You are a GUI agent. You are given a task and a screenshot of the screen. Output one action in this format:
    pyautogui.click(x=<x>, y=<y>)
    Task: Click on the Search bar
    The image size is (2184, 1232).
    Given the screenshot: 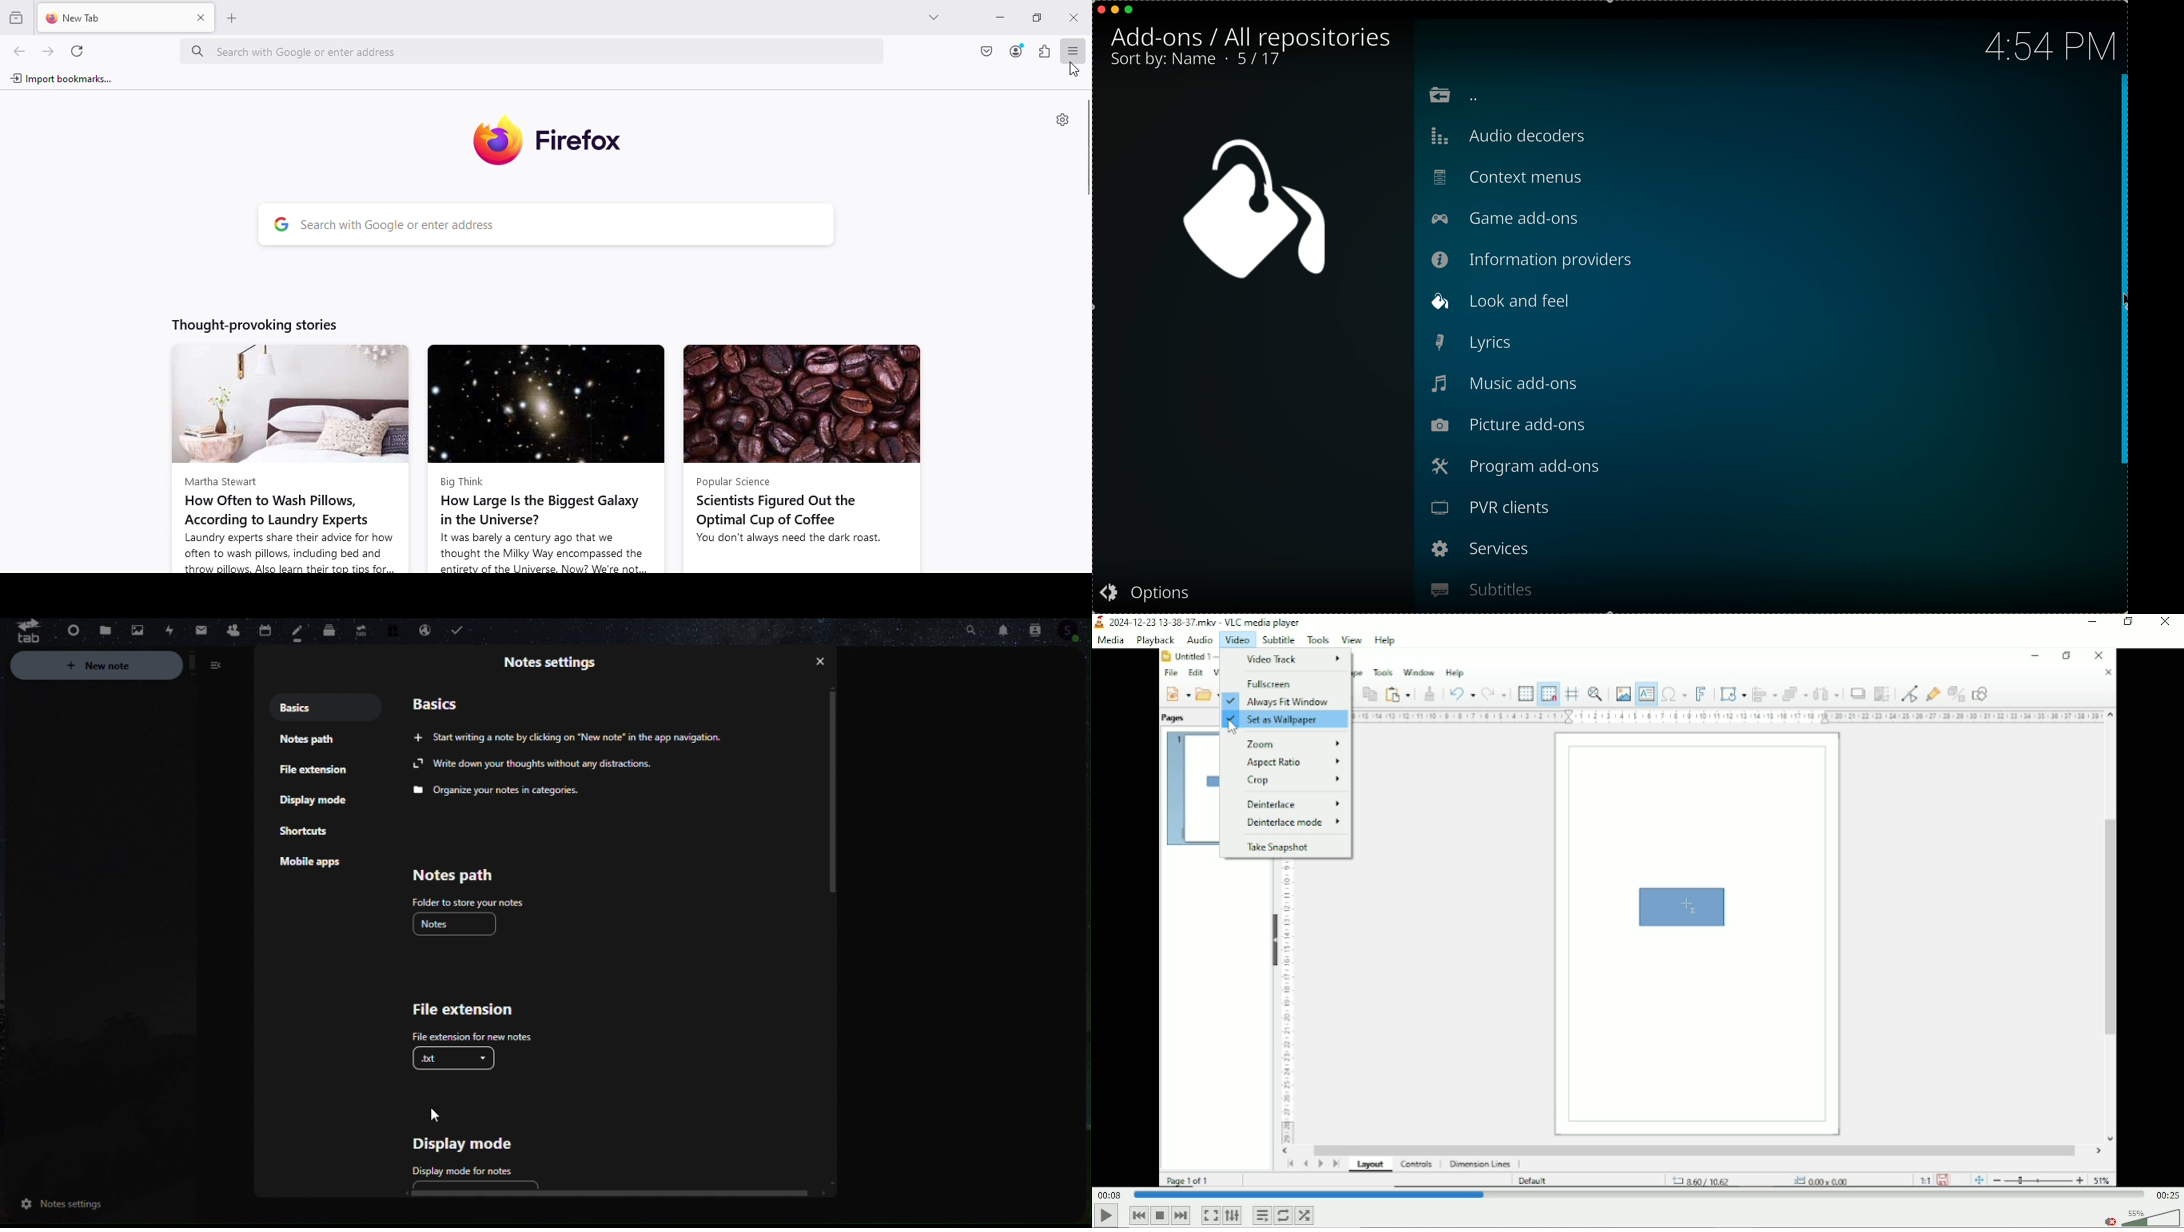 What is the action you would take?
    pyautogui.click(x=561, y=227)
    